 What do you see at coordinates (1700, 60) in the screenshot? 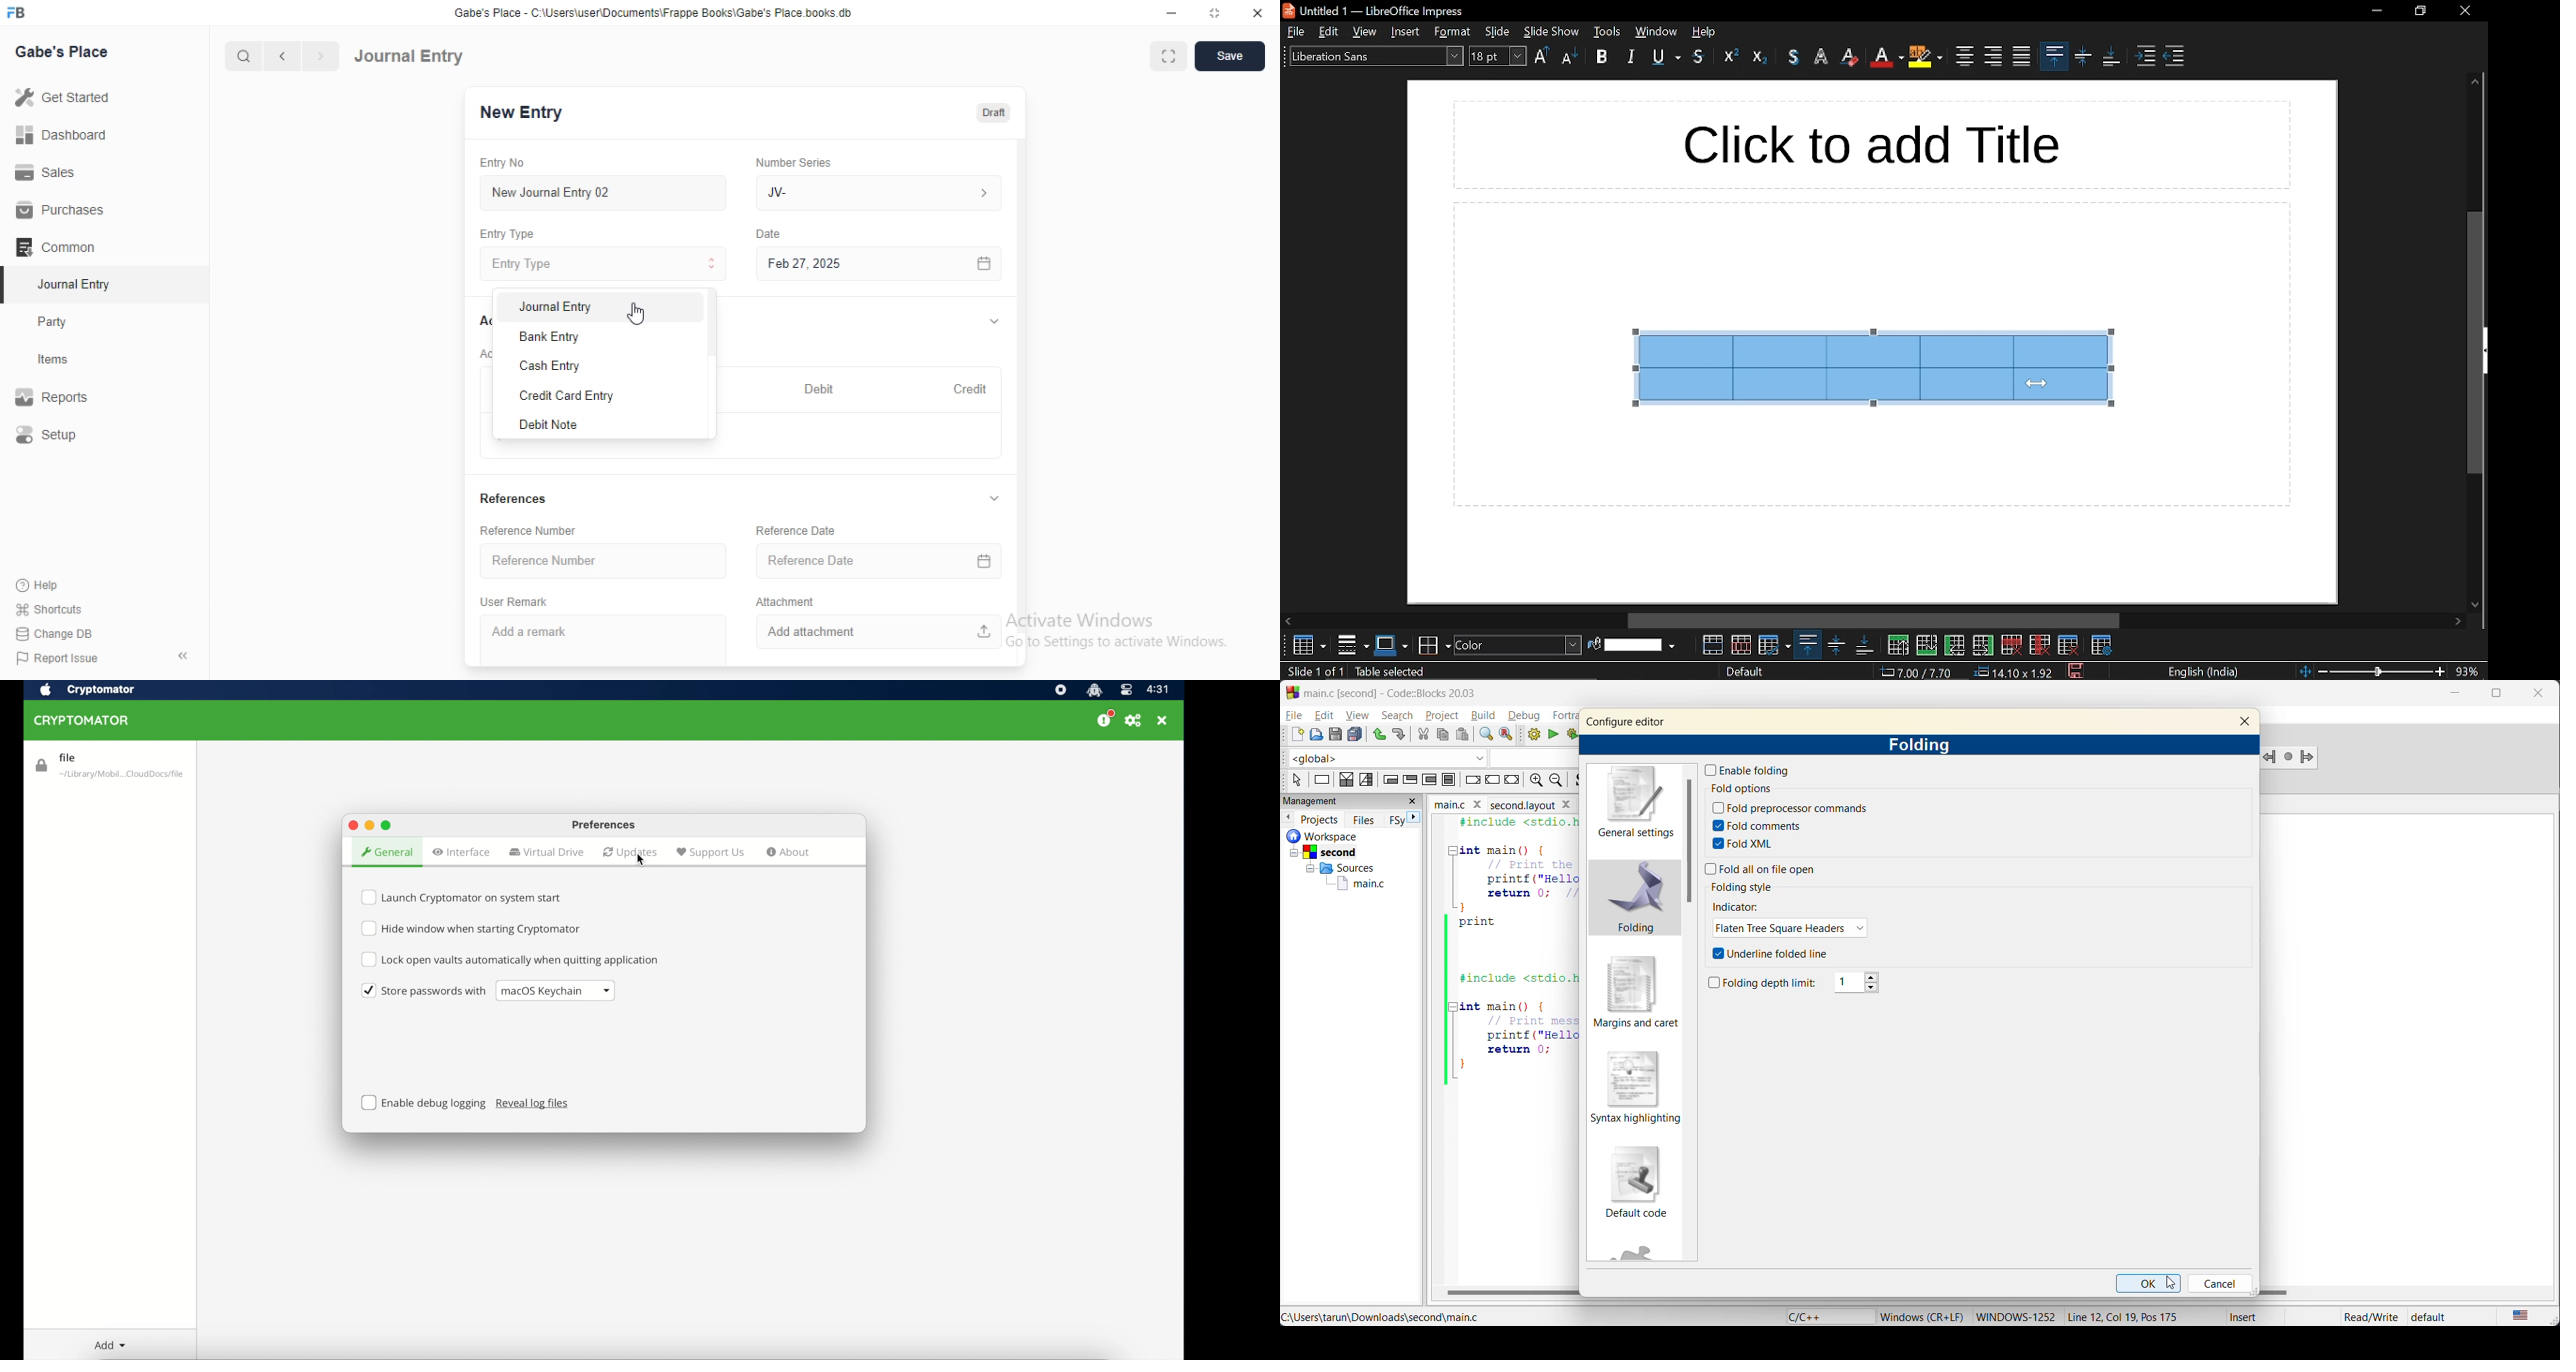
I see `strikethrough` at bounding box center [1700, 60].